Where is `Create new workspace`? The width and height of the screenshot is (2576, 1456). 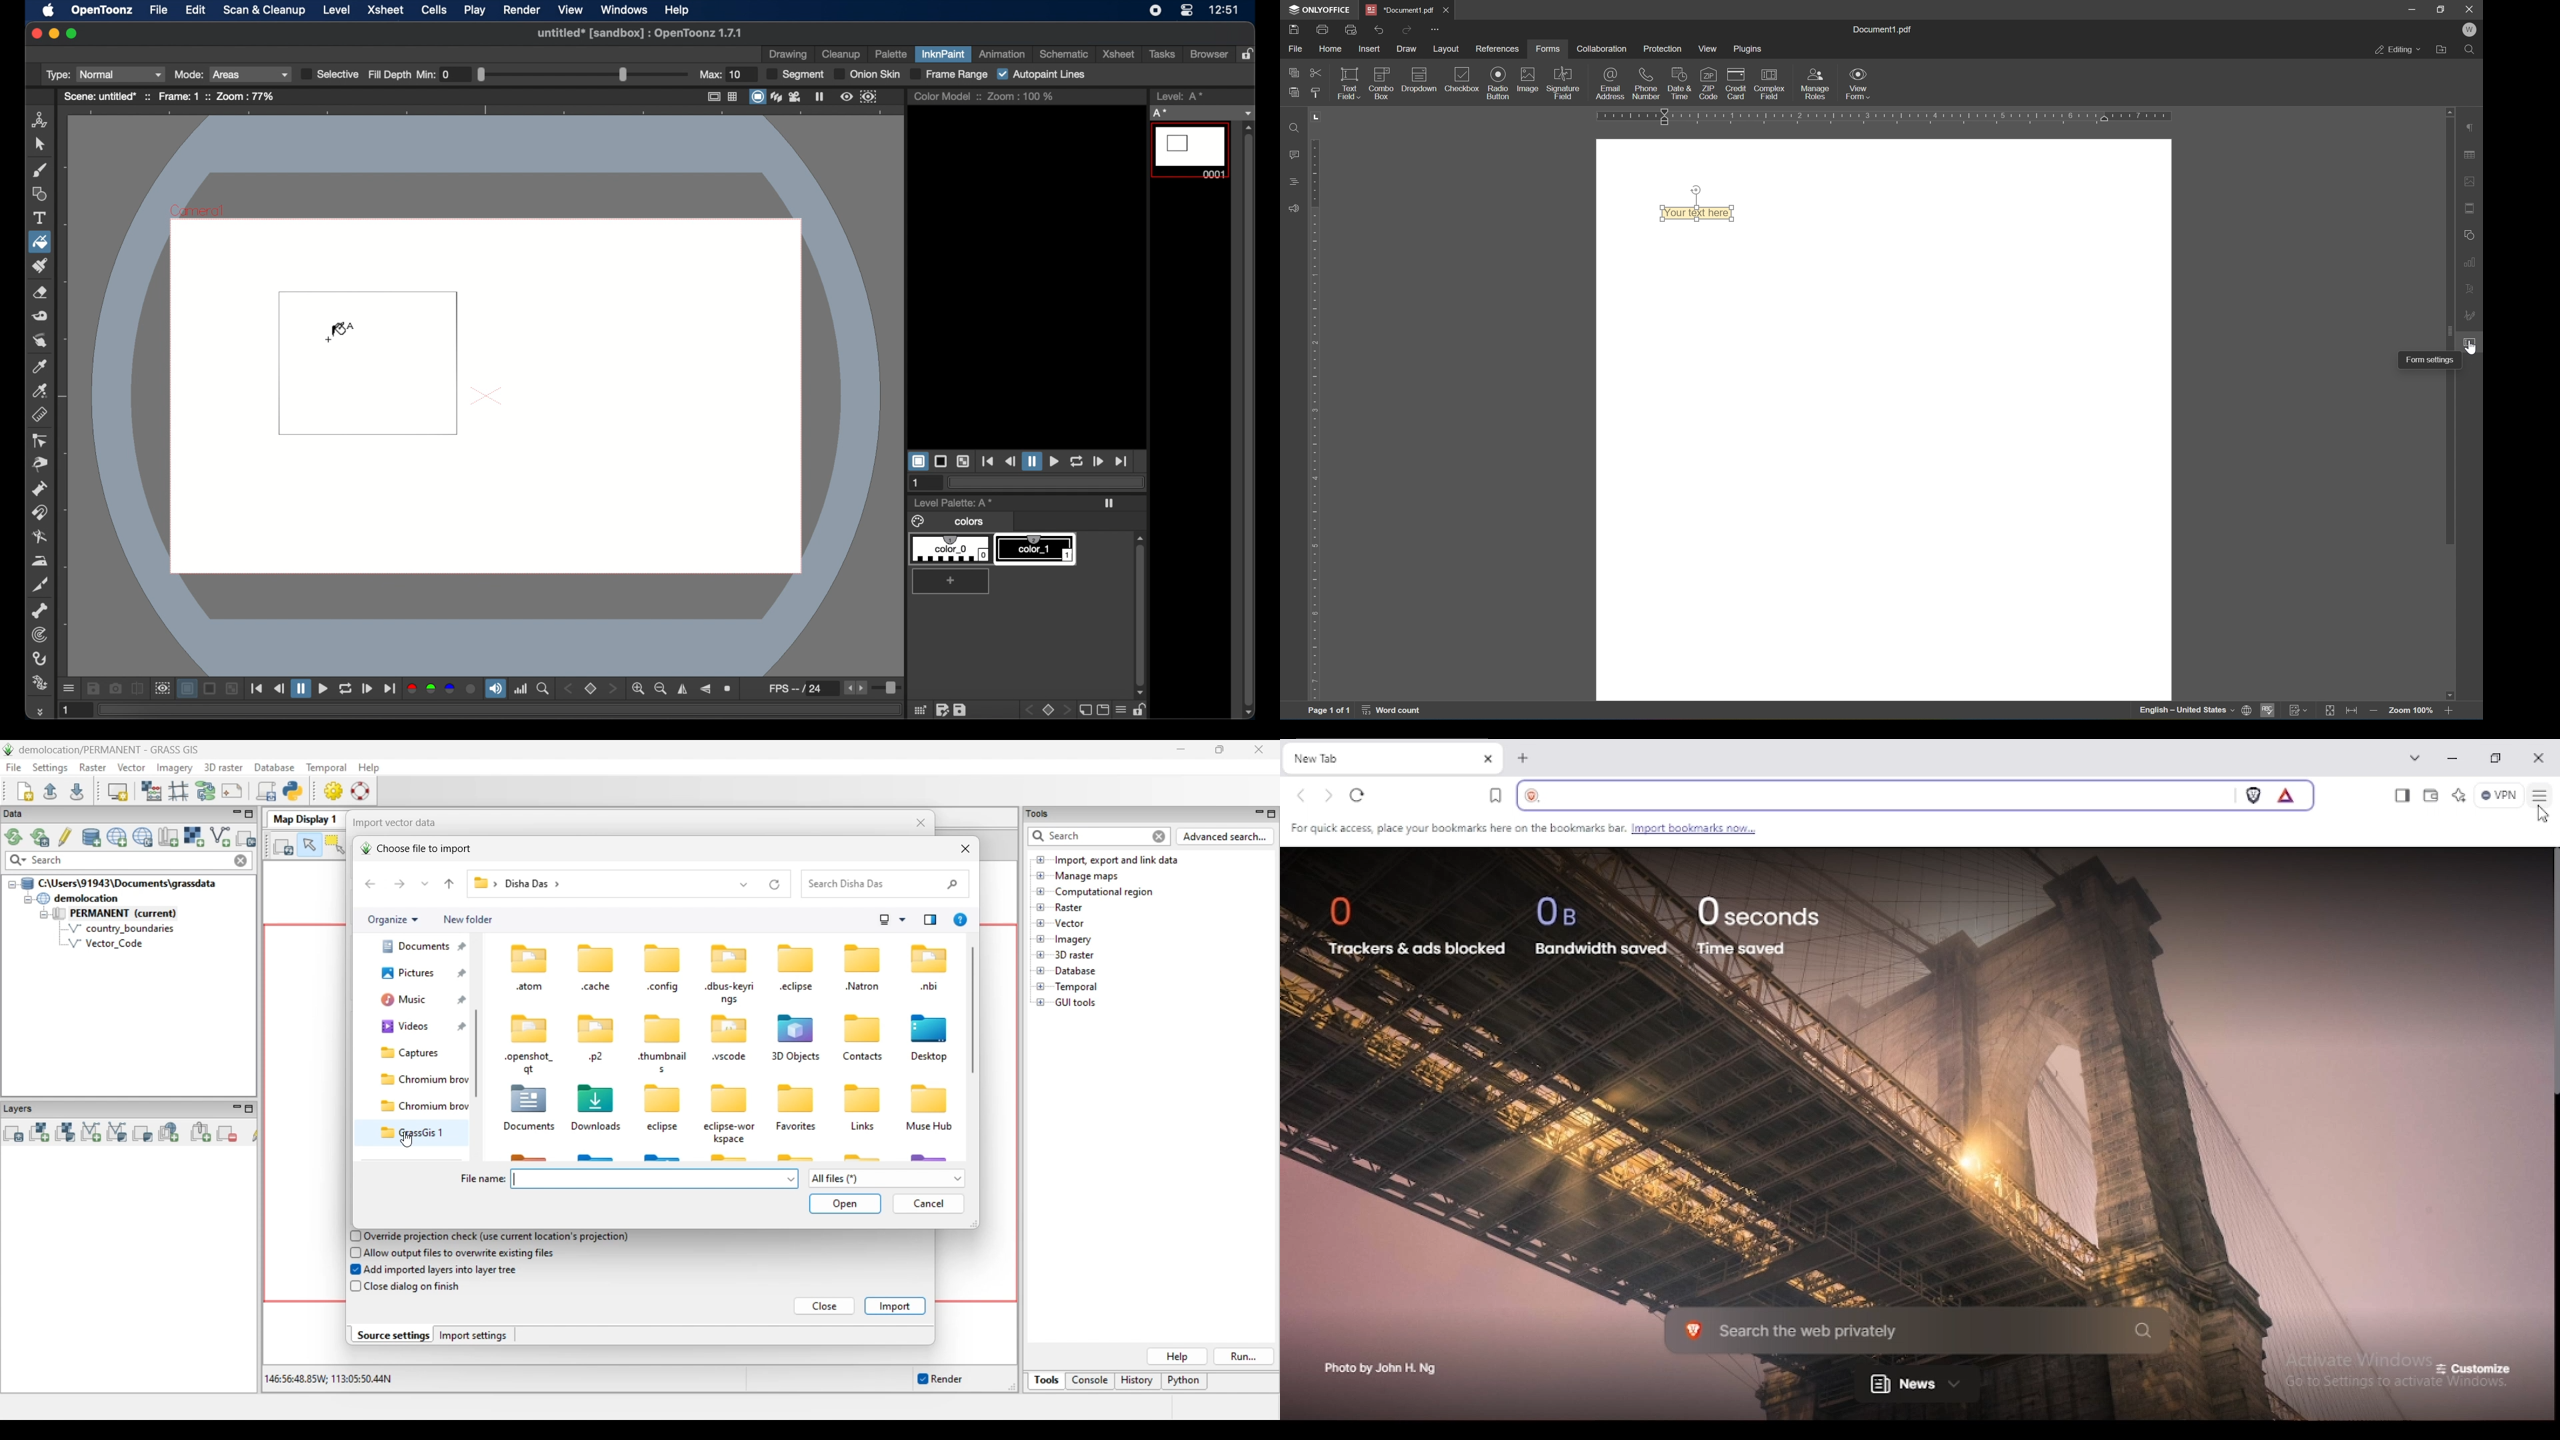
Create new workspace is located at coordinates (26, 791).